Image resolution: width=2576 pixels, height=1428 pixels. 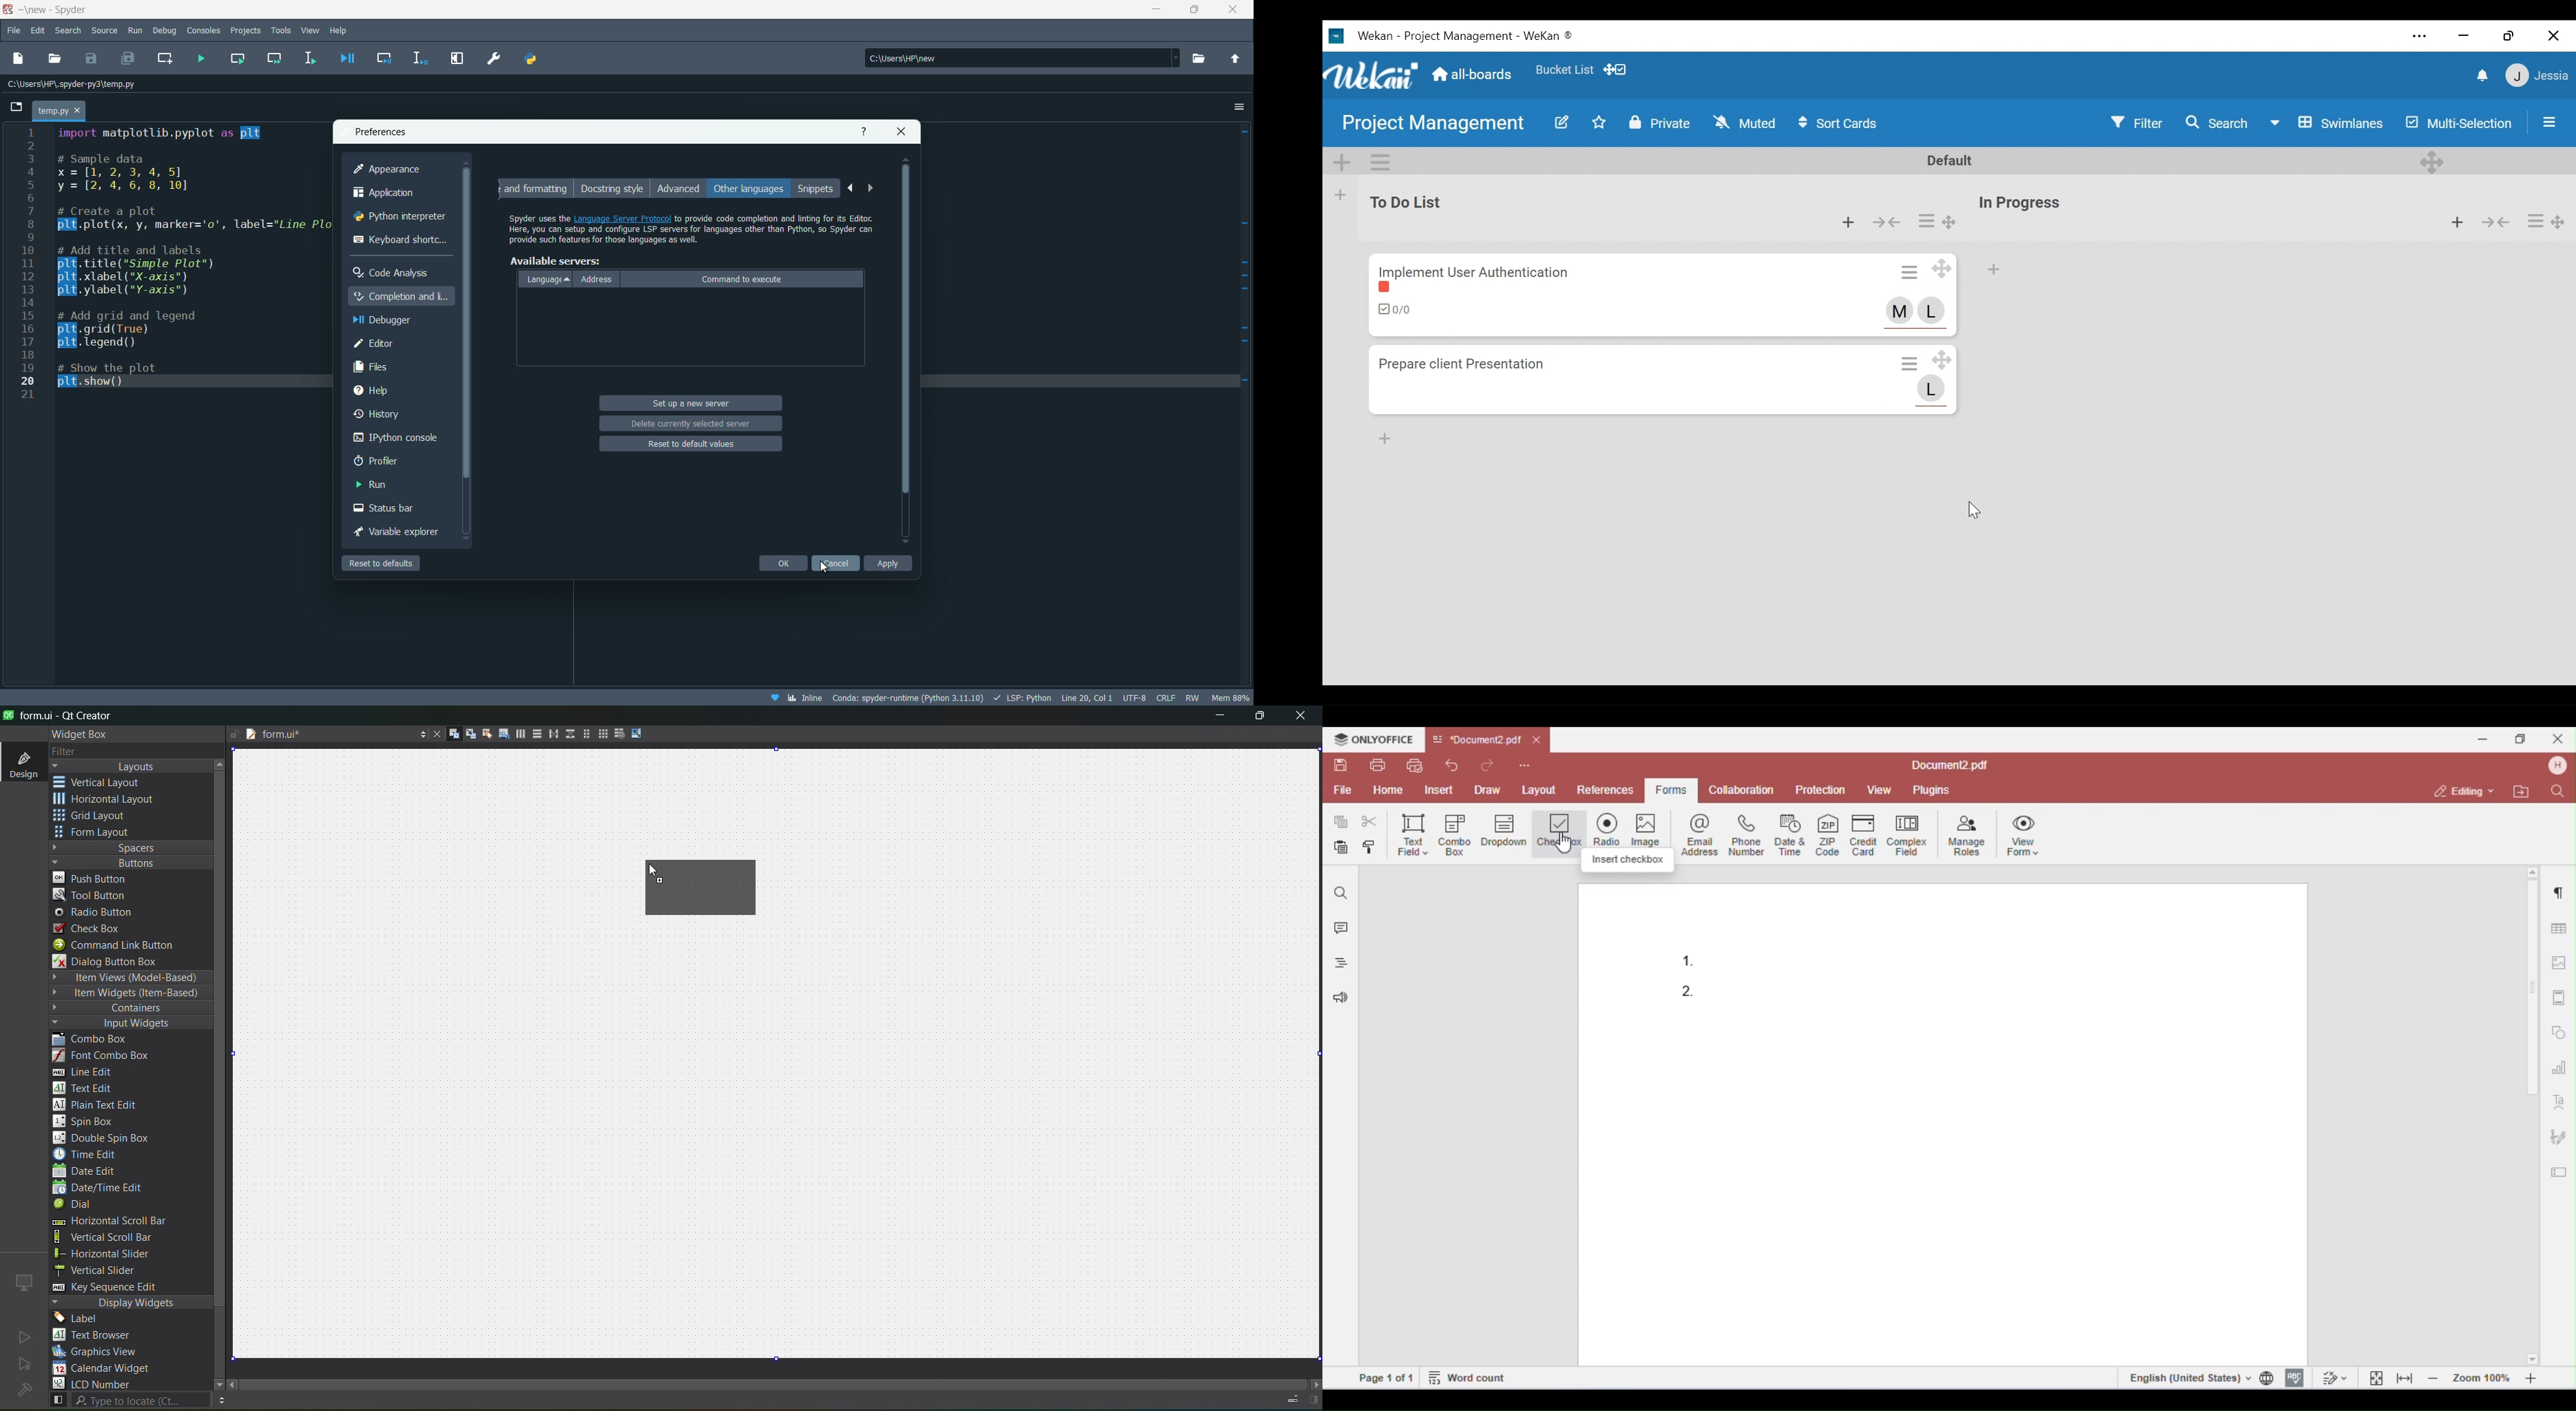 I want to click on grid, so click(x=98, y=817).